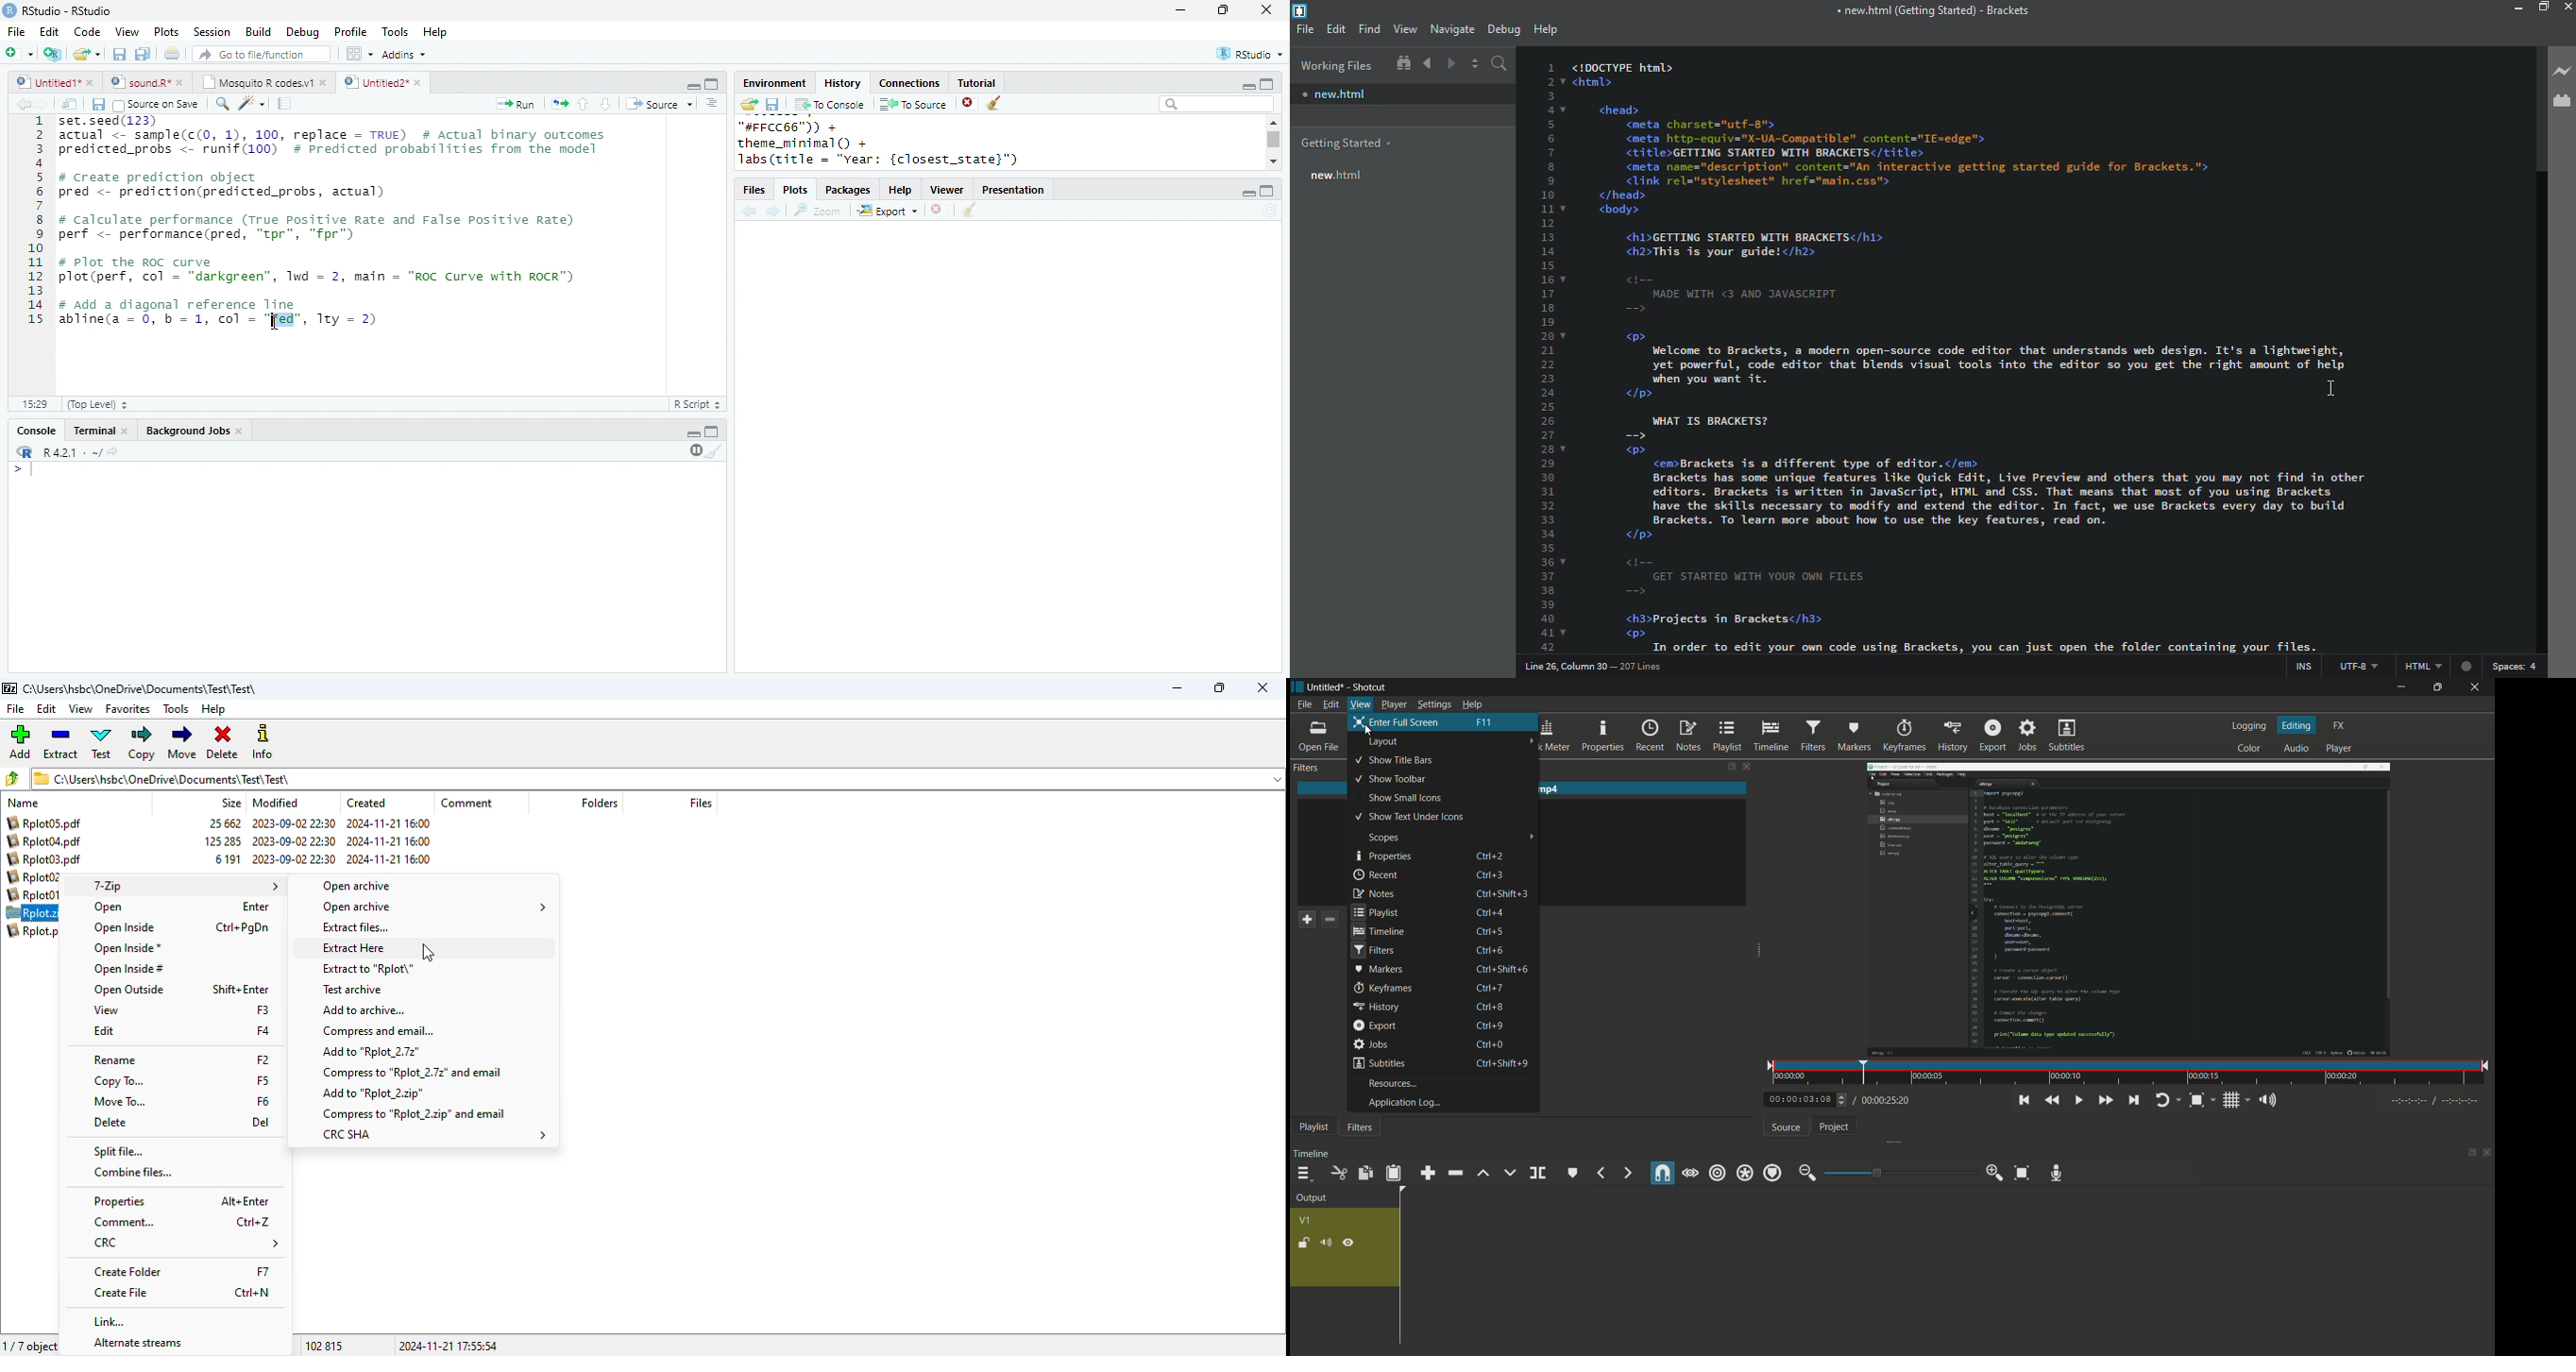  I want to click on append, so click(1429, 1172).